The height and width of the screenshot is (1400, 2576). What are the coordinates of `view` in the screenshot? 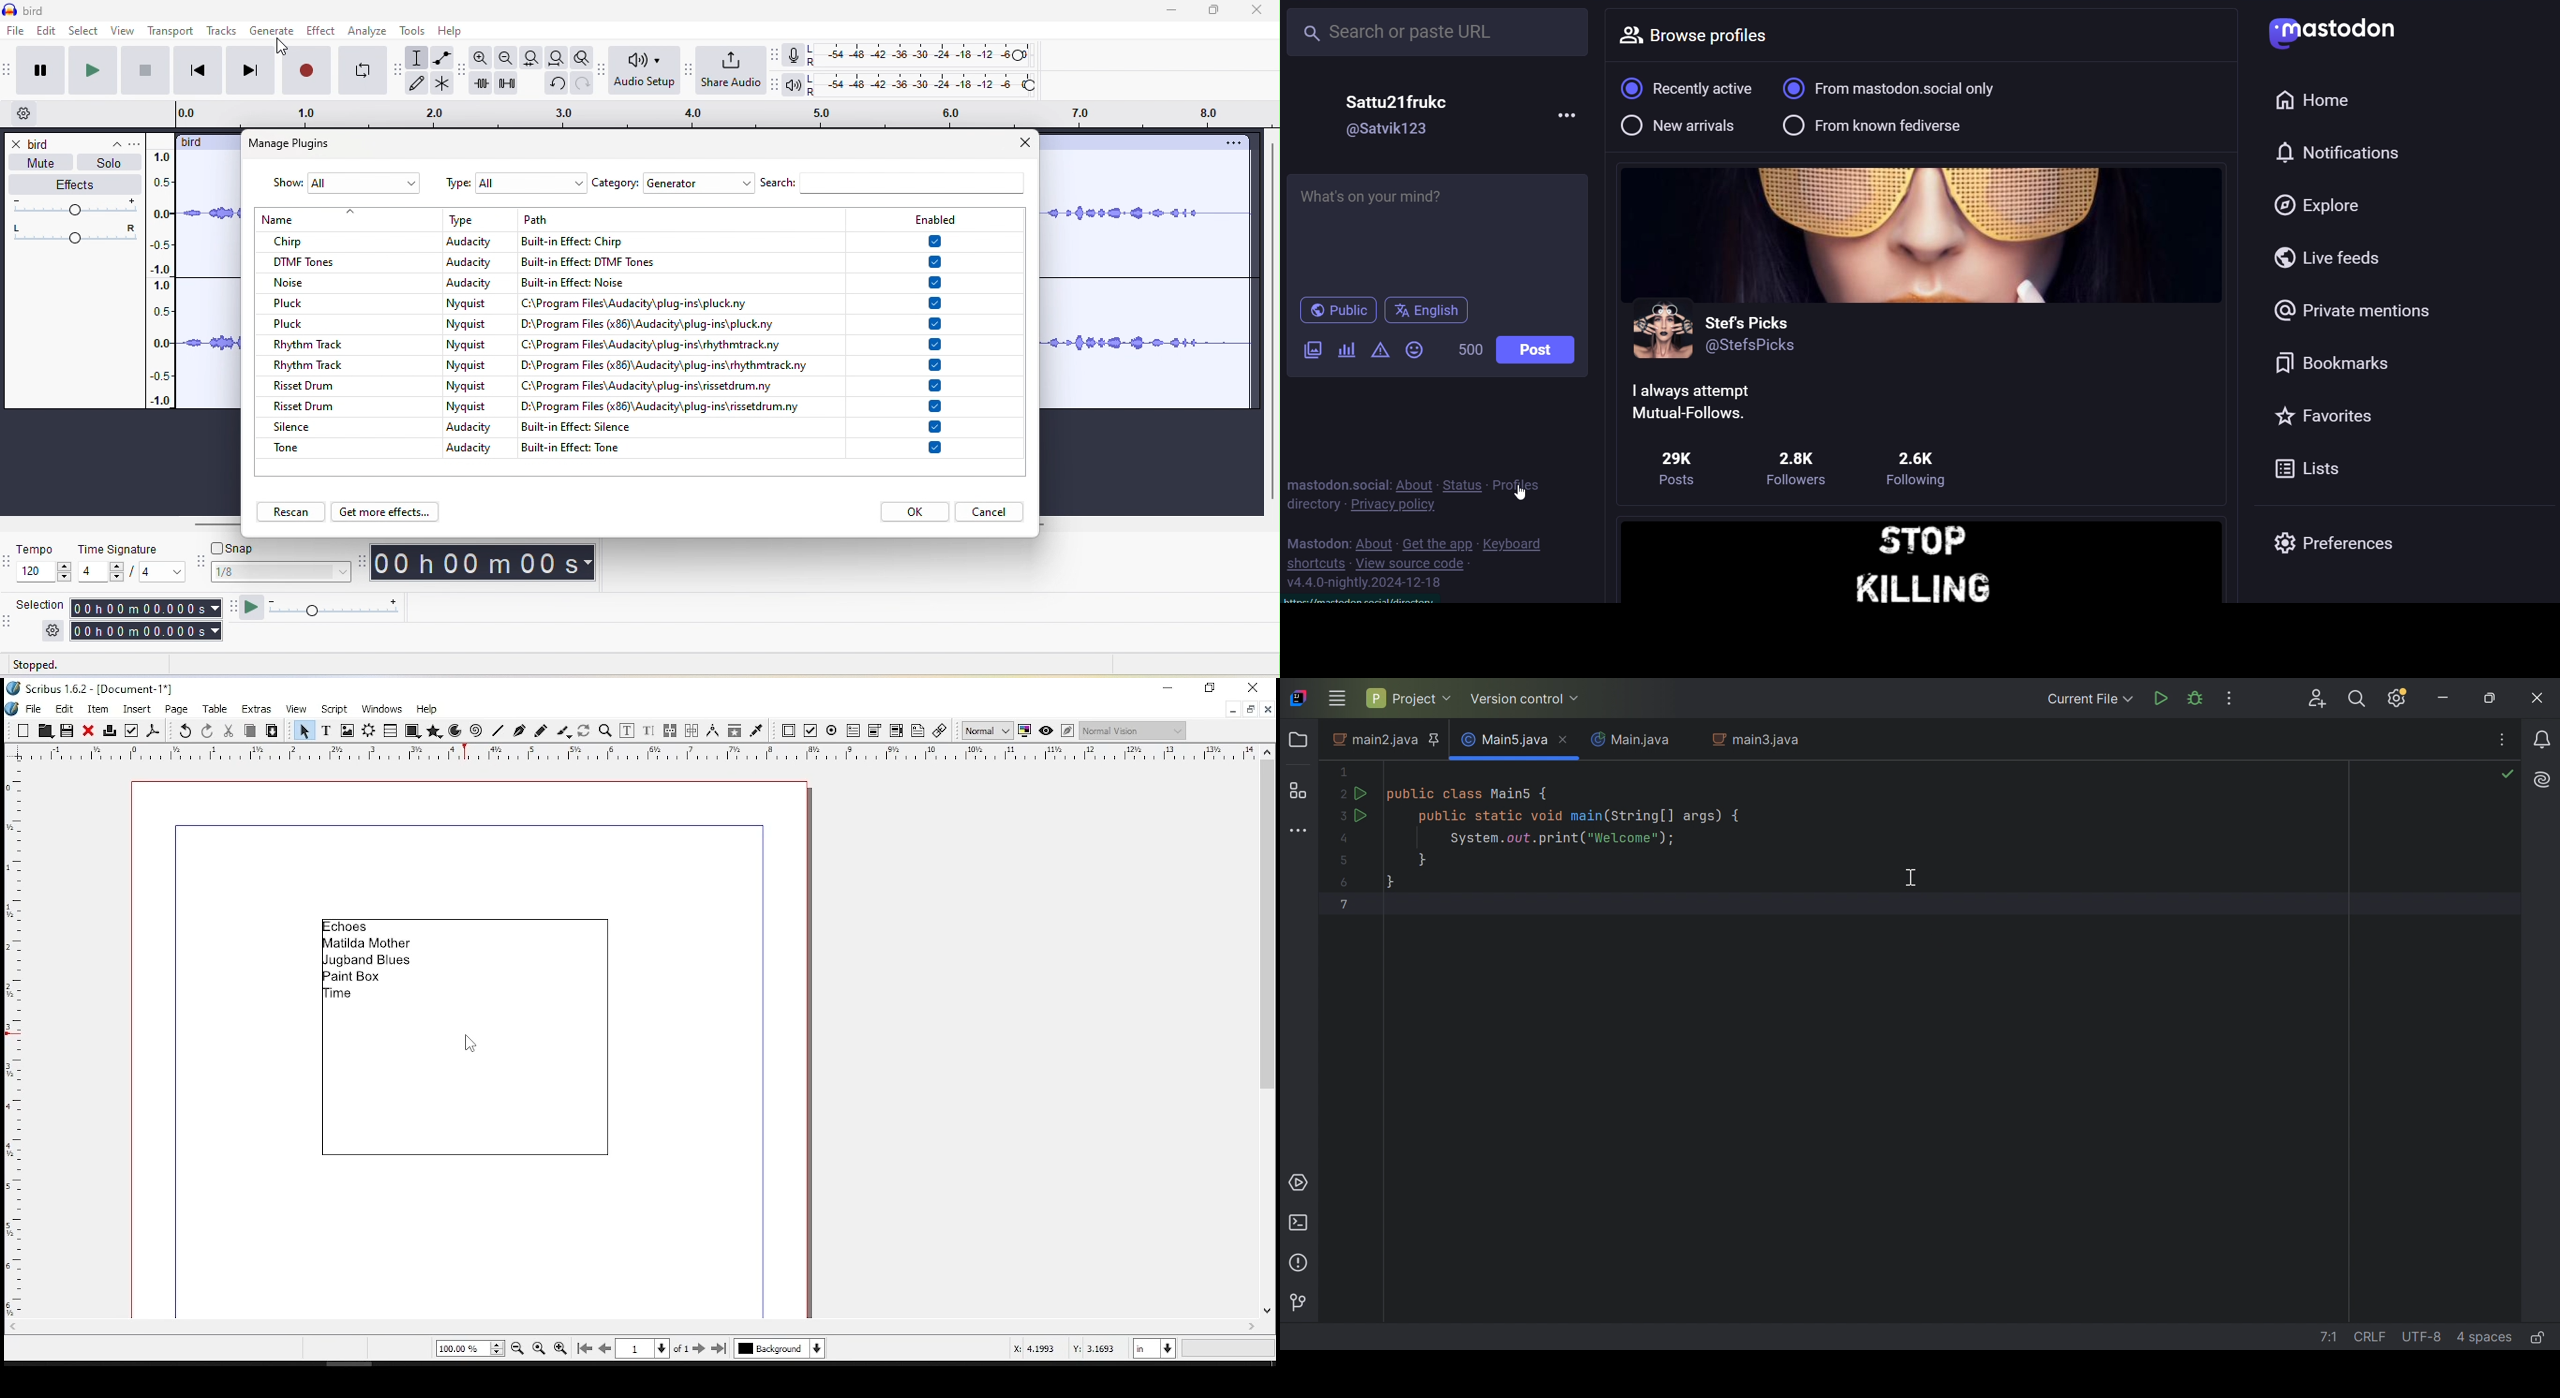 It's located at (296, 710).